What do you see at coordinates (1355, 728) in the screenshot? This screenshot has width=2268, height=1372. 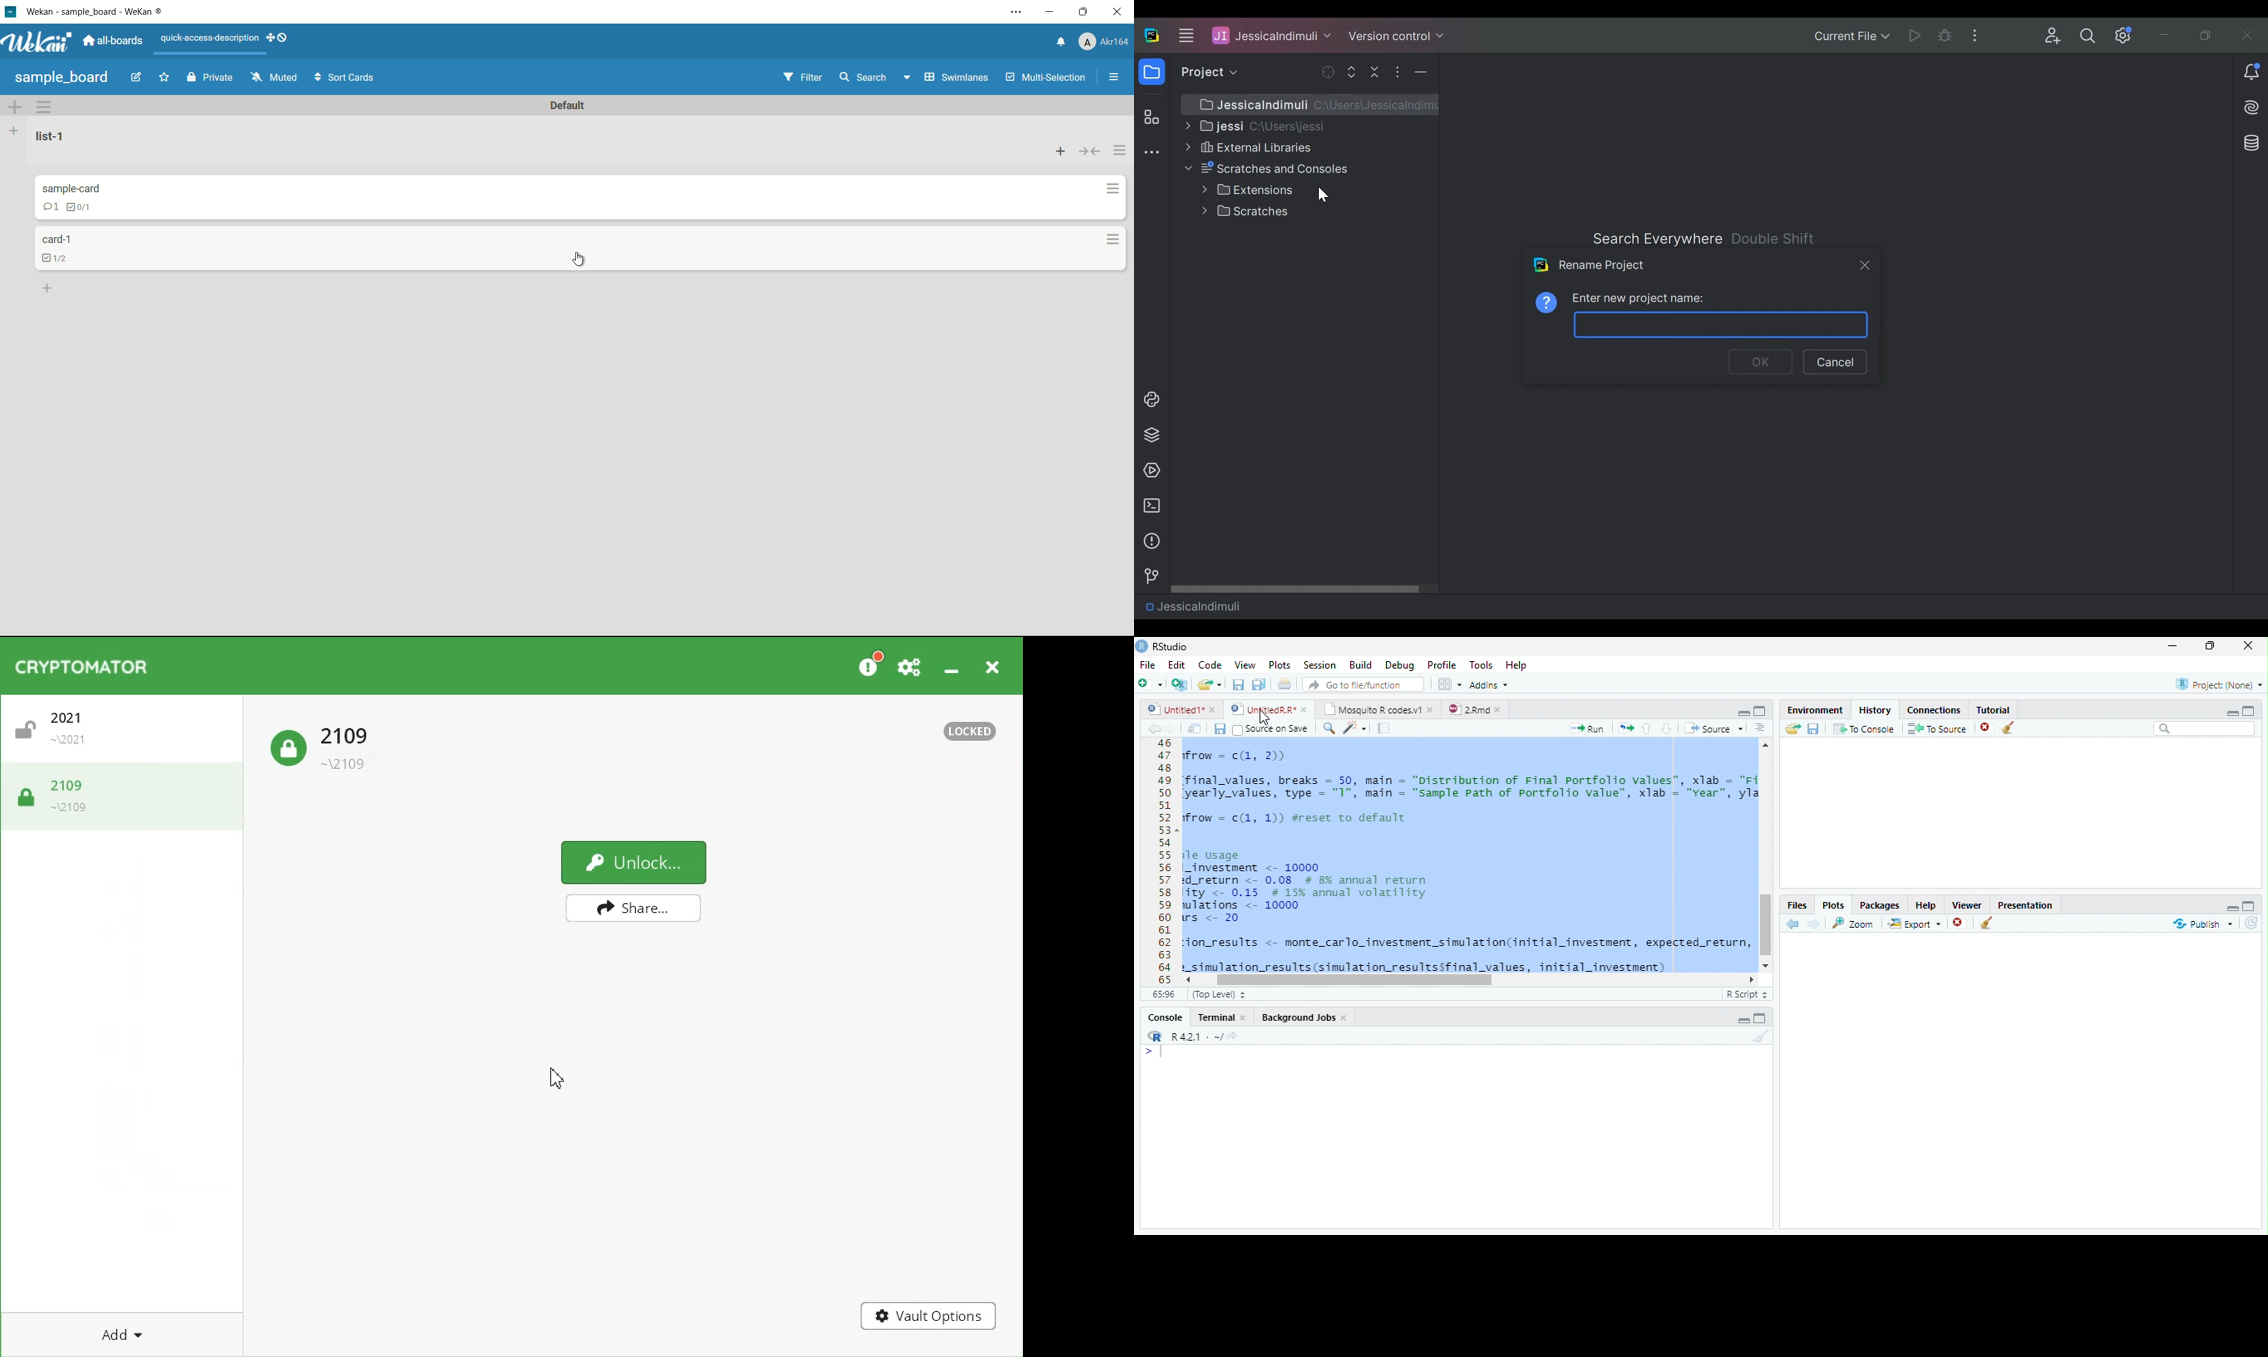 I see `Code Tools` at bounding box center [1355, 728].